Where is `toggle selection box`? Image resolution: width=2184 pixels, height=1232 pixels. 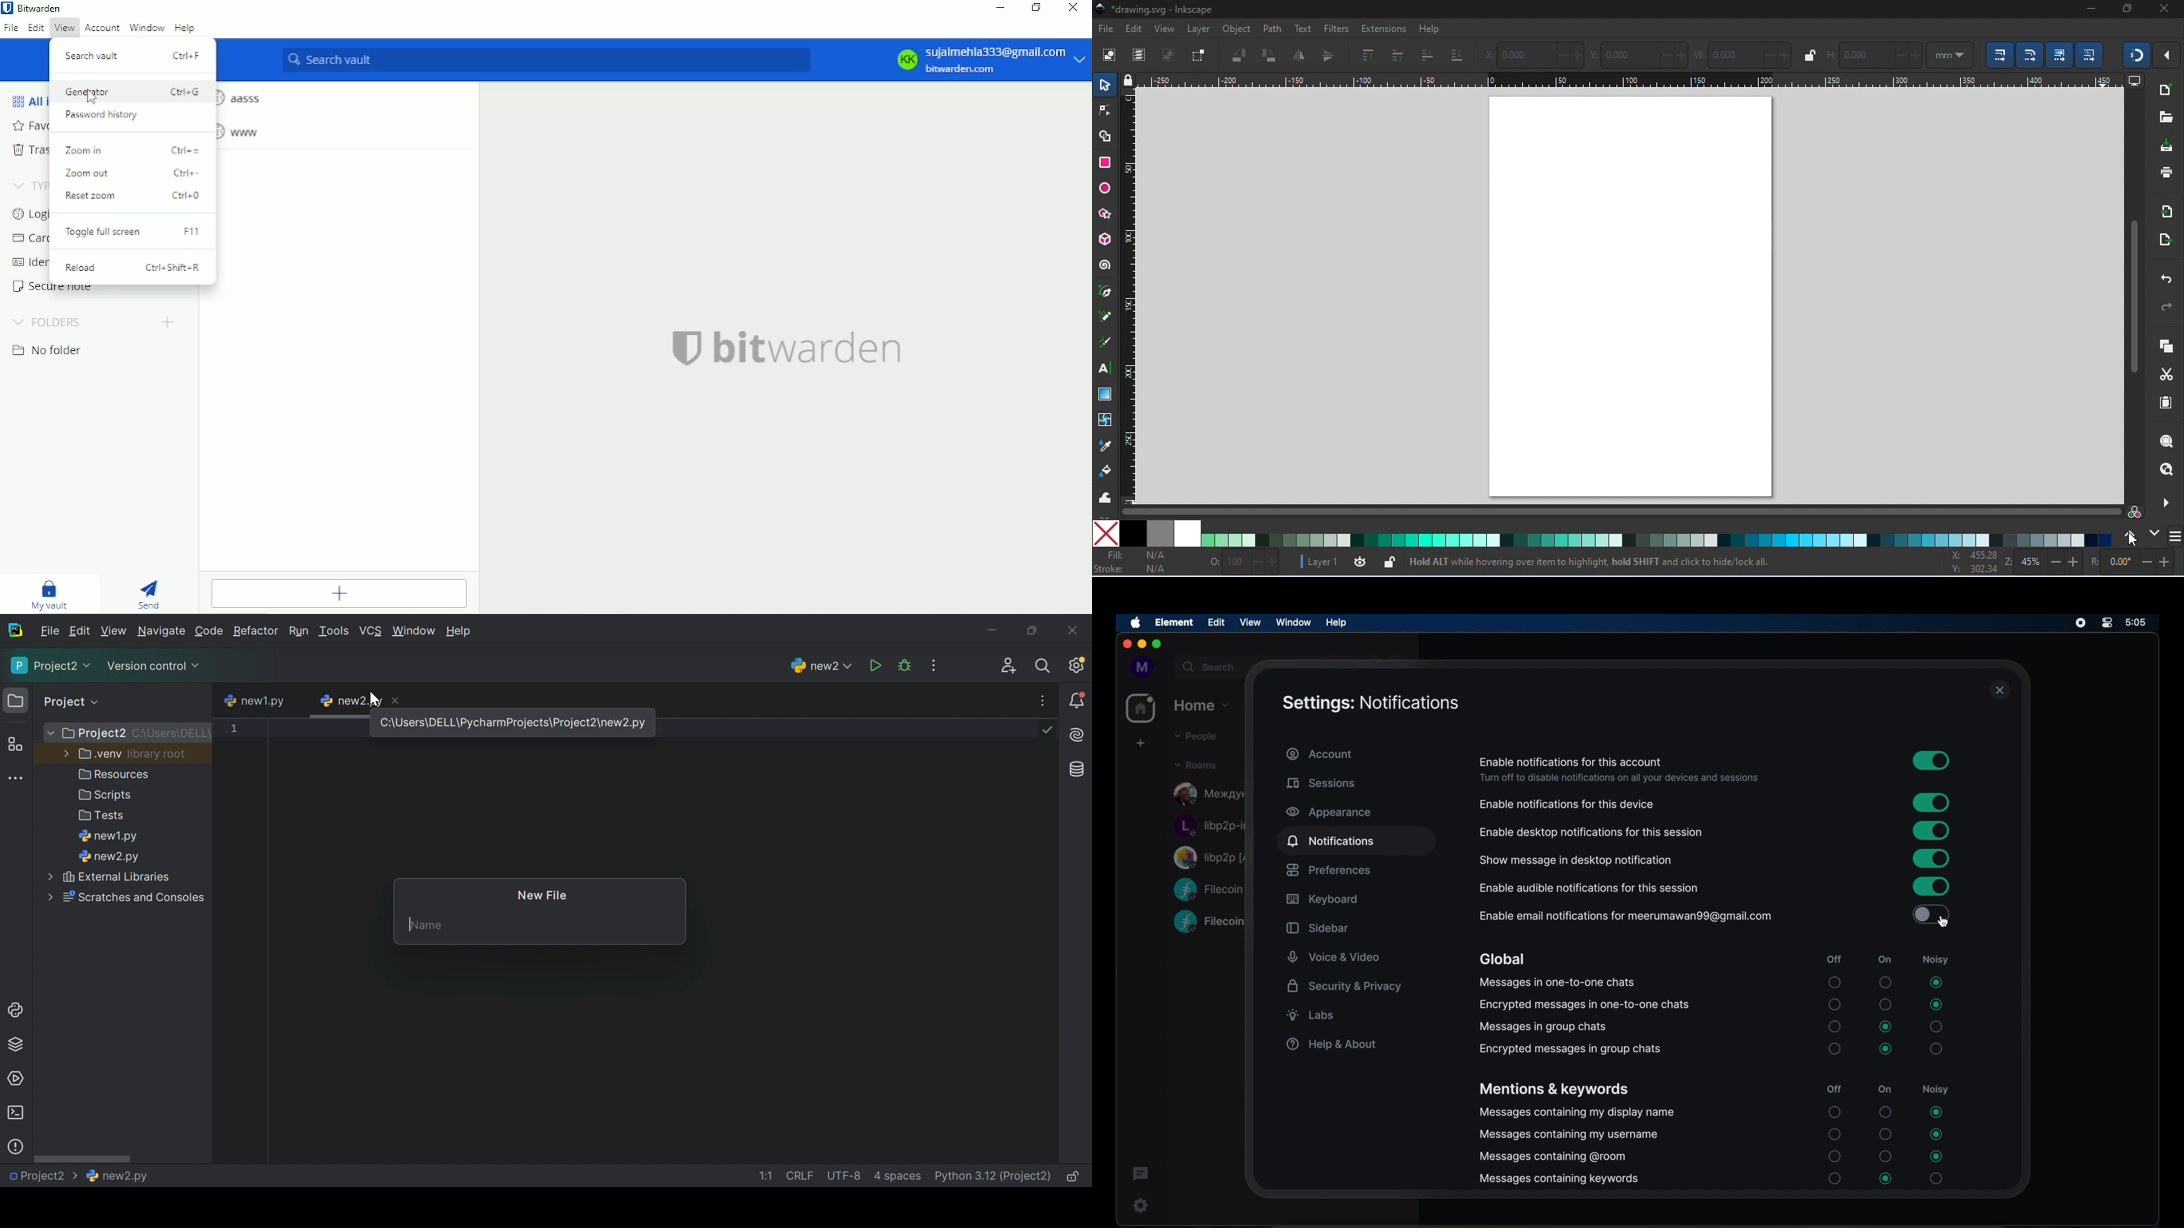 toggle selection box is located at coordinates (1197, 55).